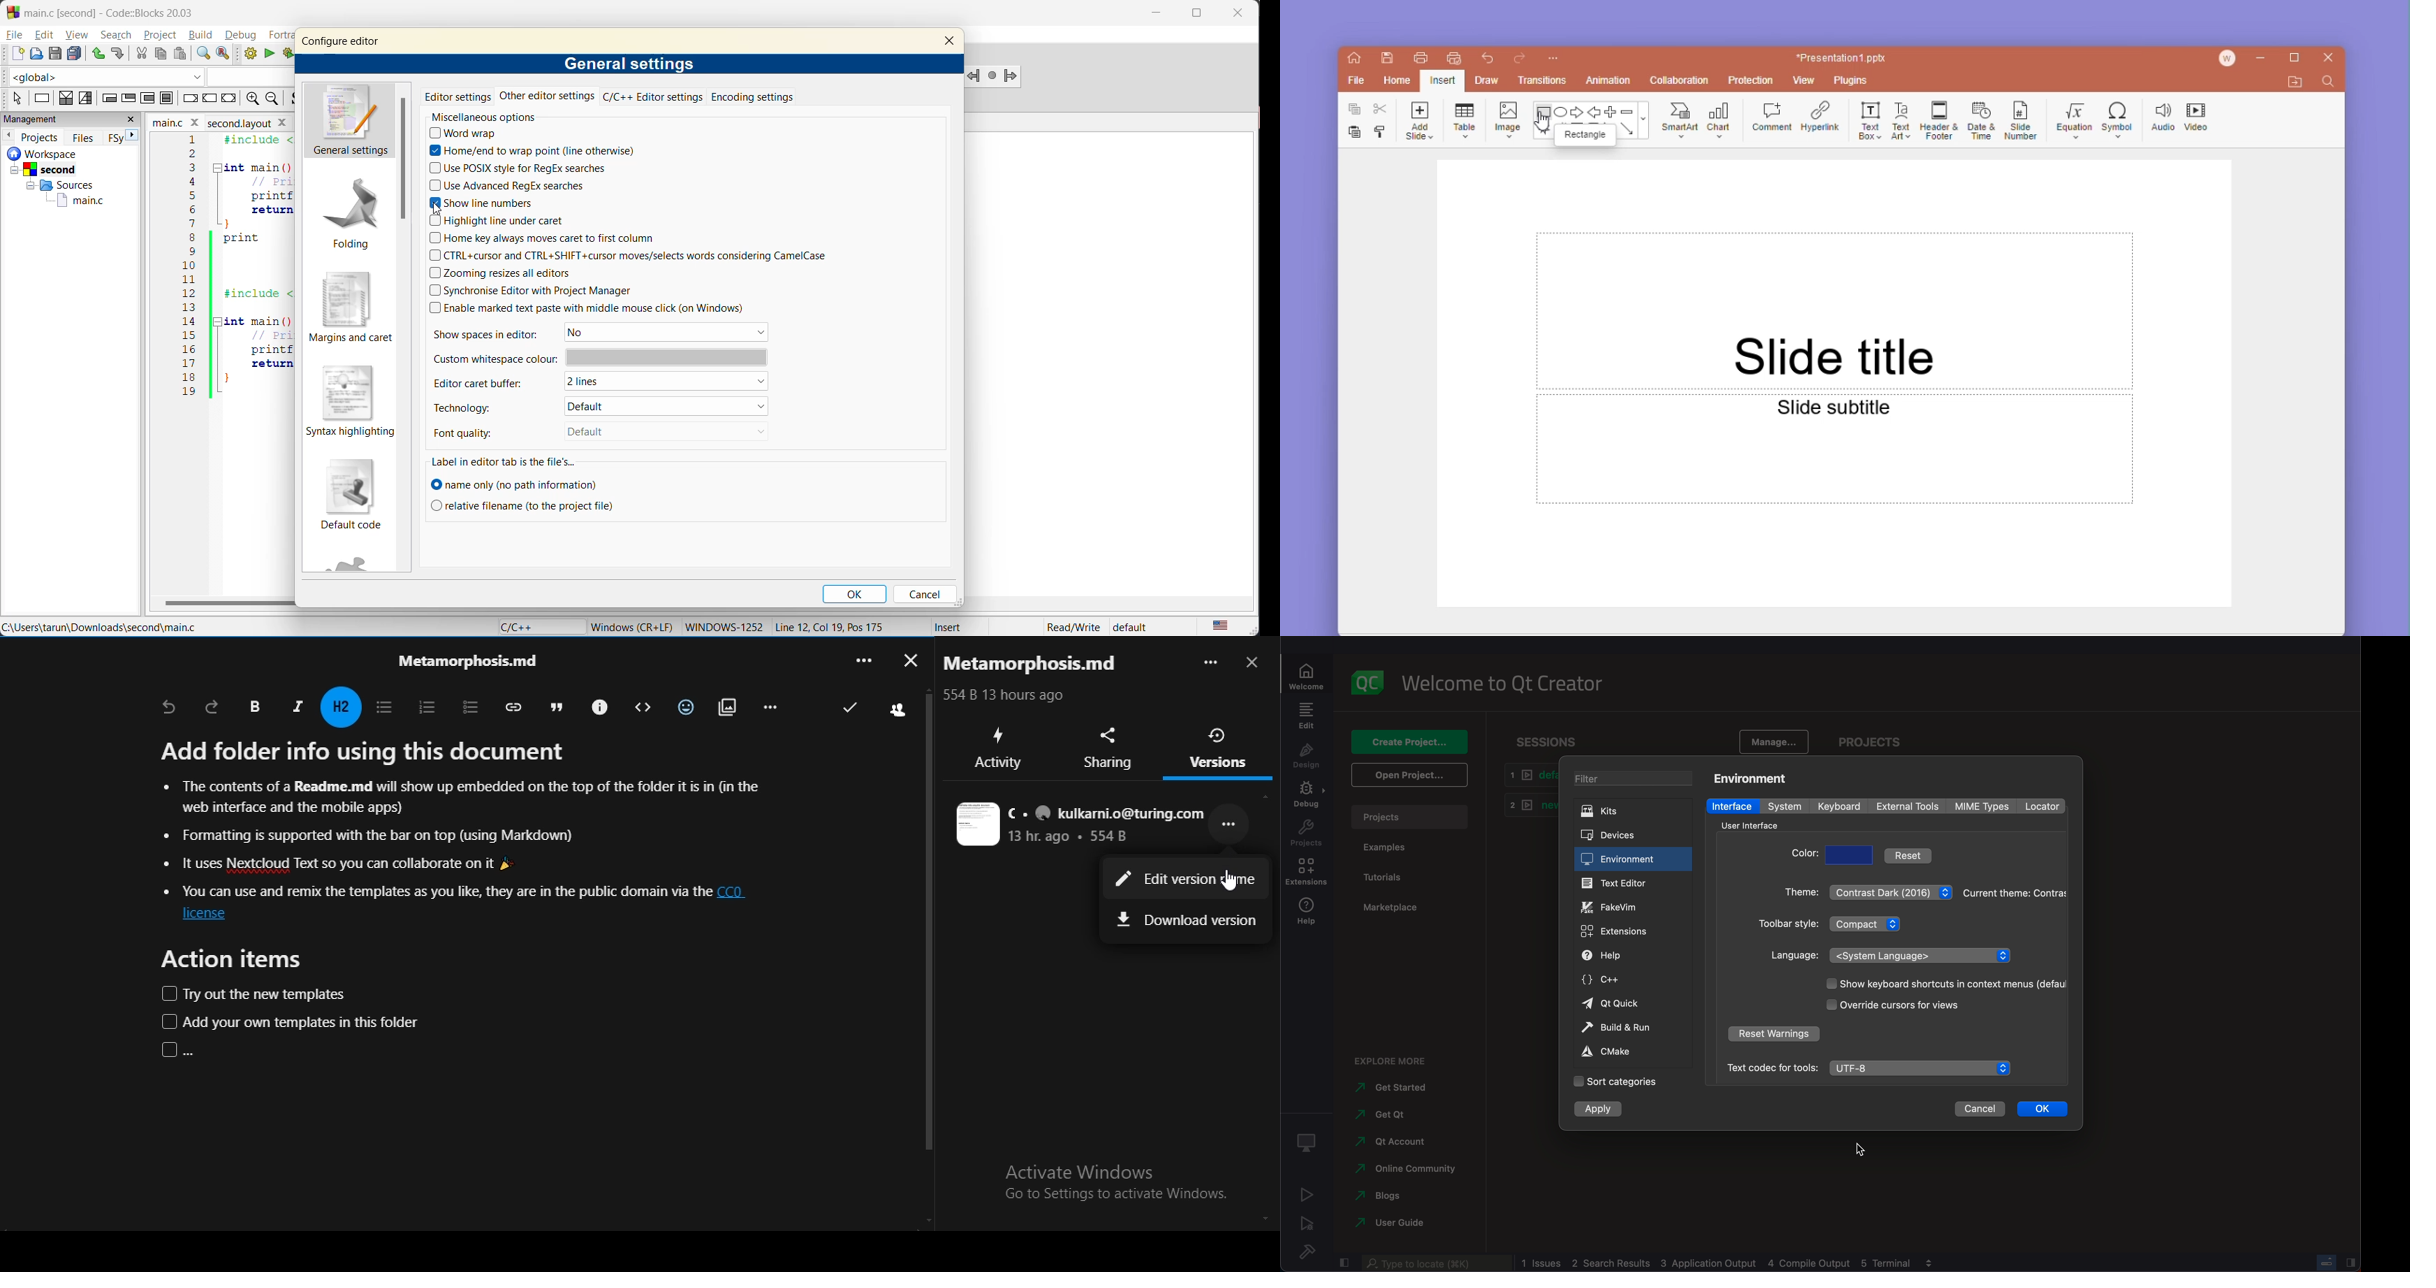 The image size is (2436, 1288). I want to click on windows (CR+LF), so click(633, 626).